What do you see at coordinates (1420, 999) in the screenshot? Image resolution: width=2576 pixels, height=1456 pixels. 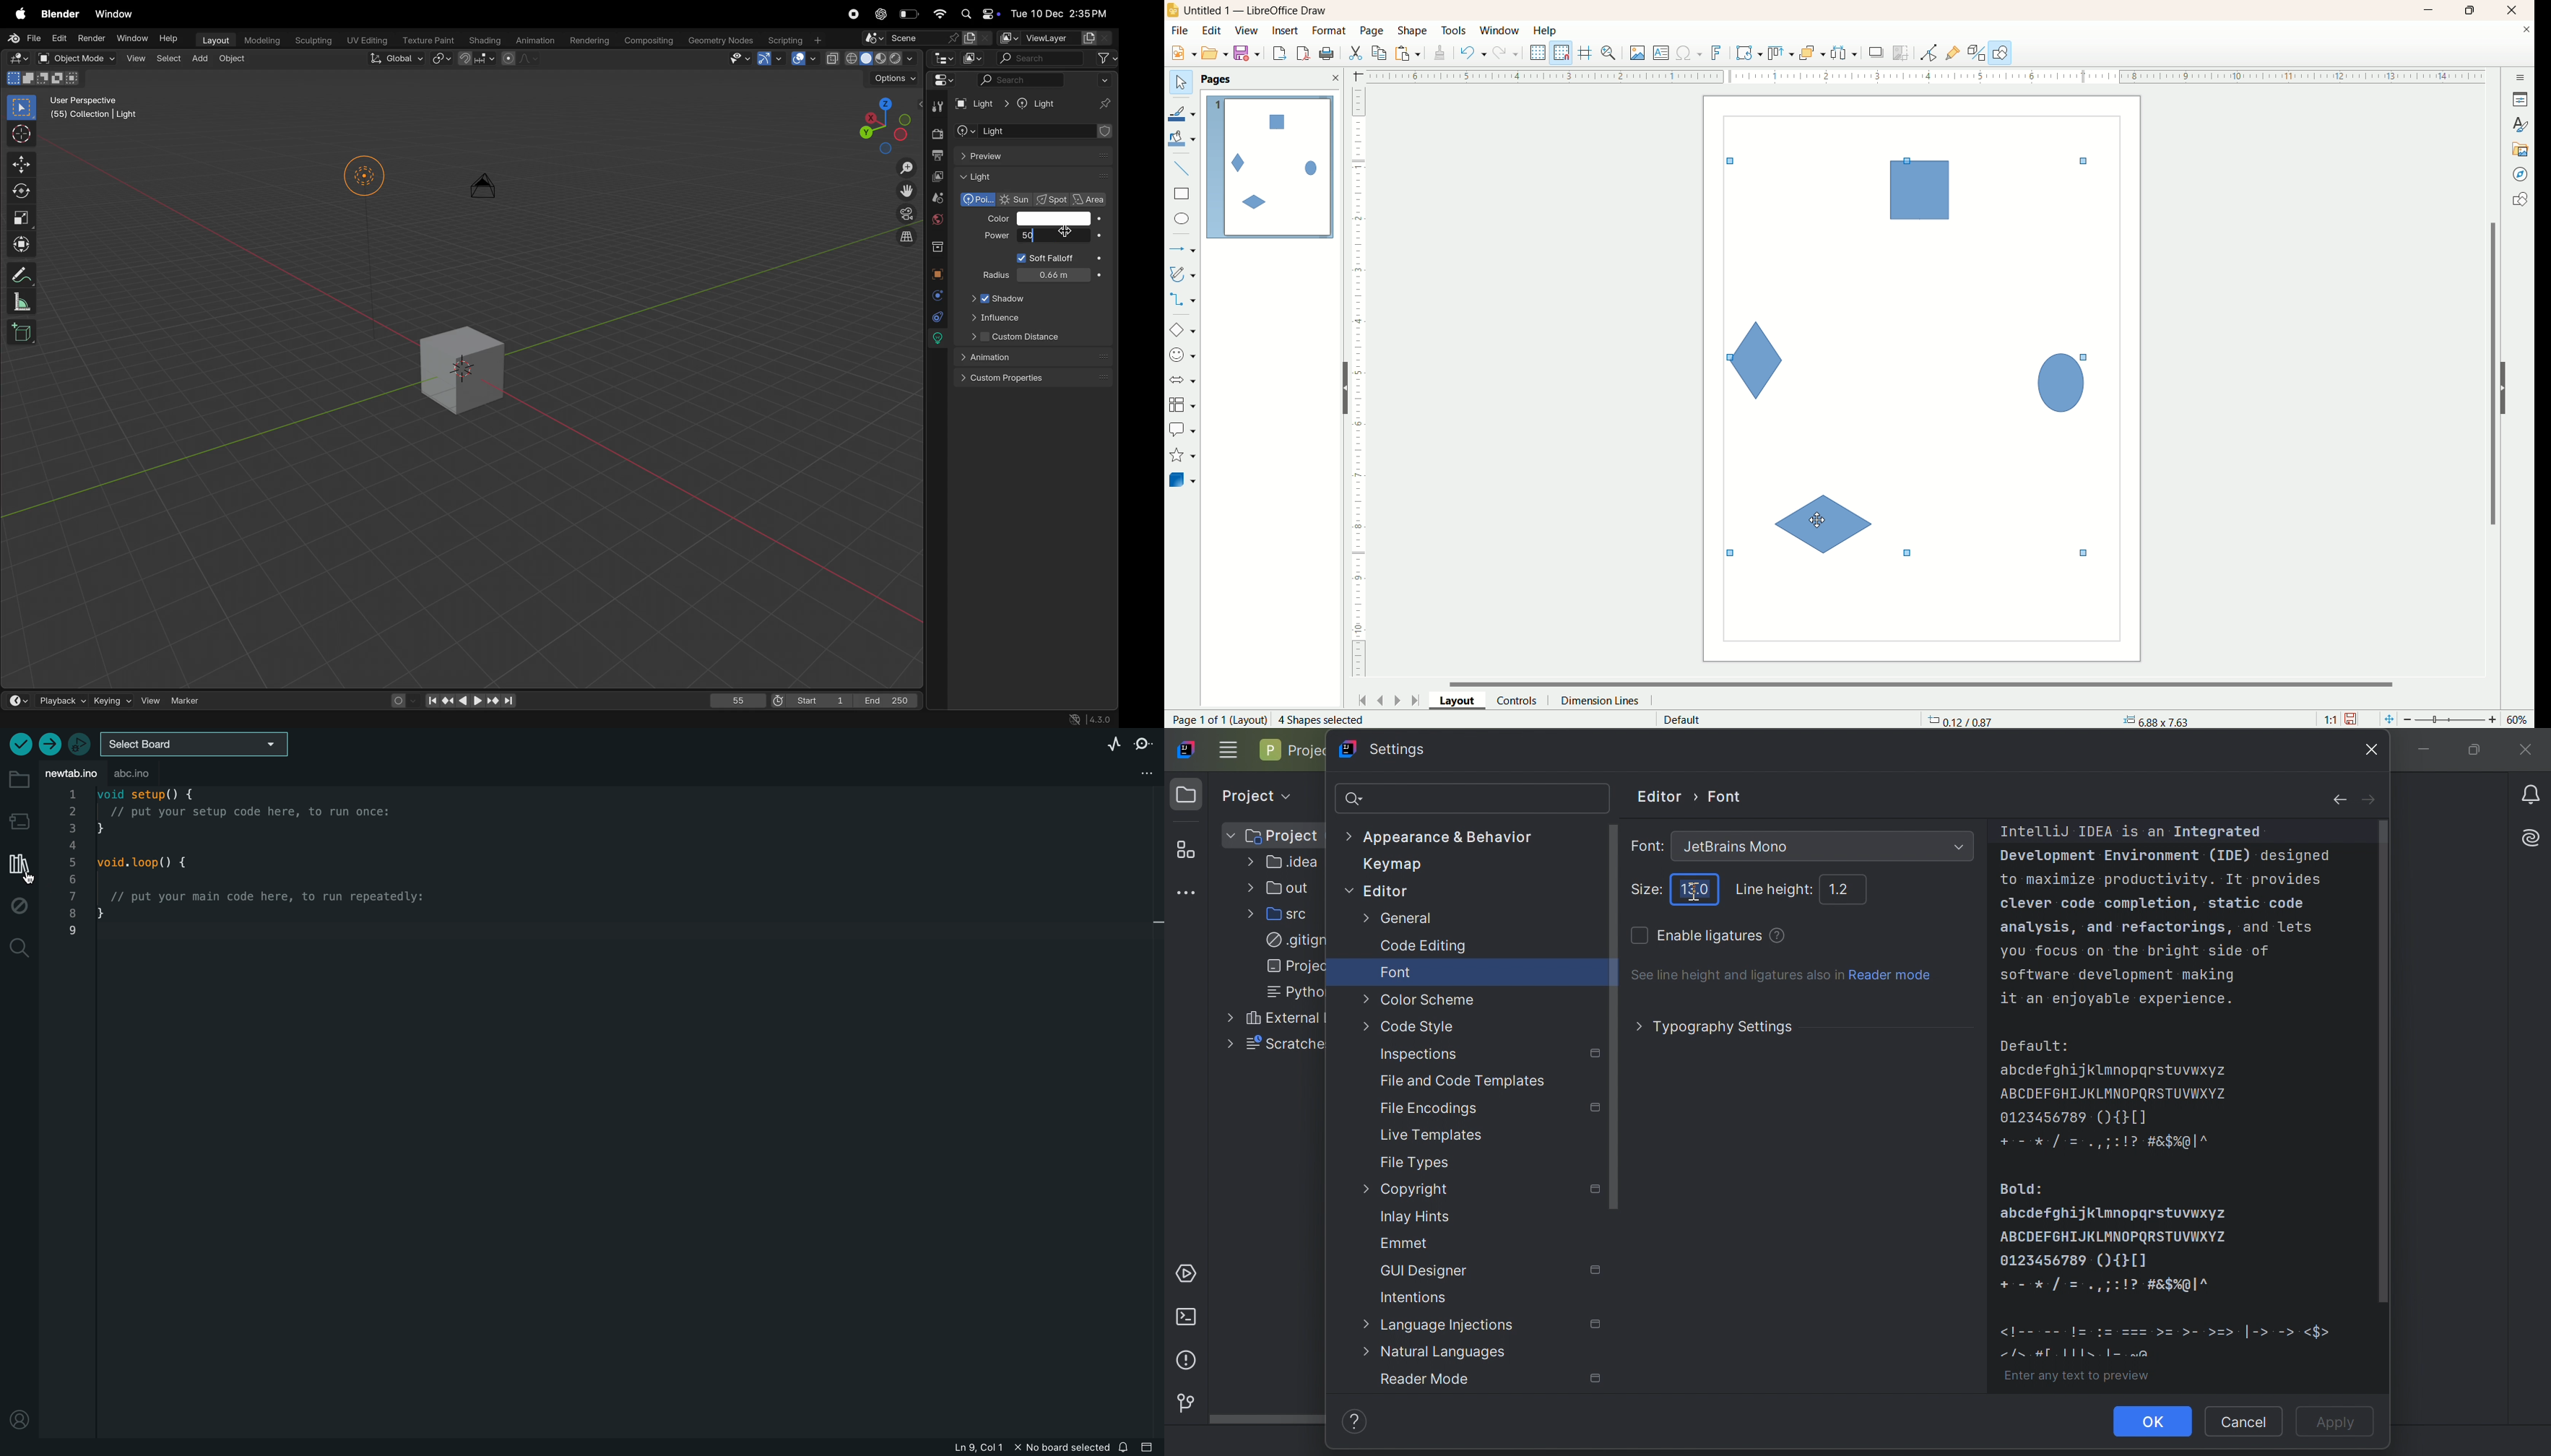 I see `Color scheme` at bounding box center [1420, 999].